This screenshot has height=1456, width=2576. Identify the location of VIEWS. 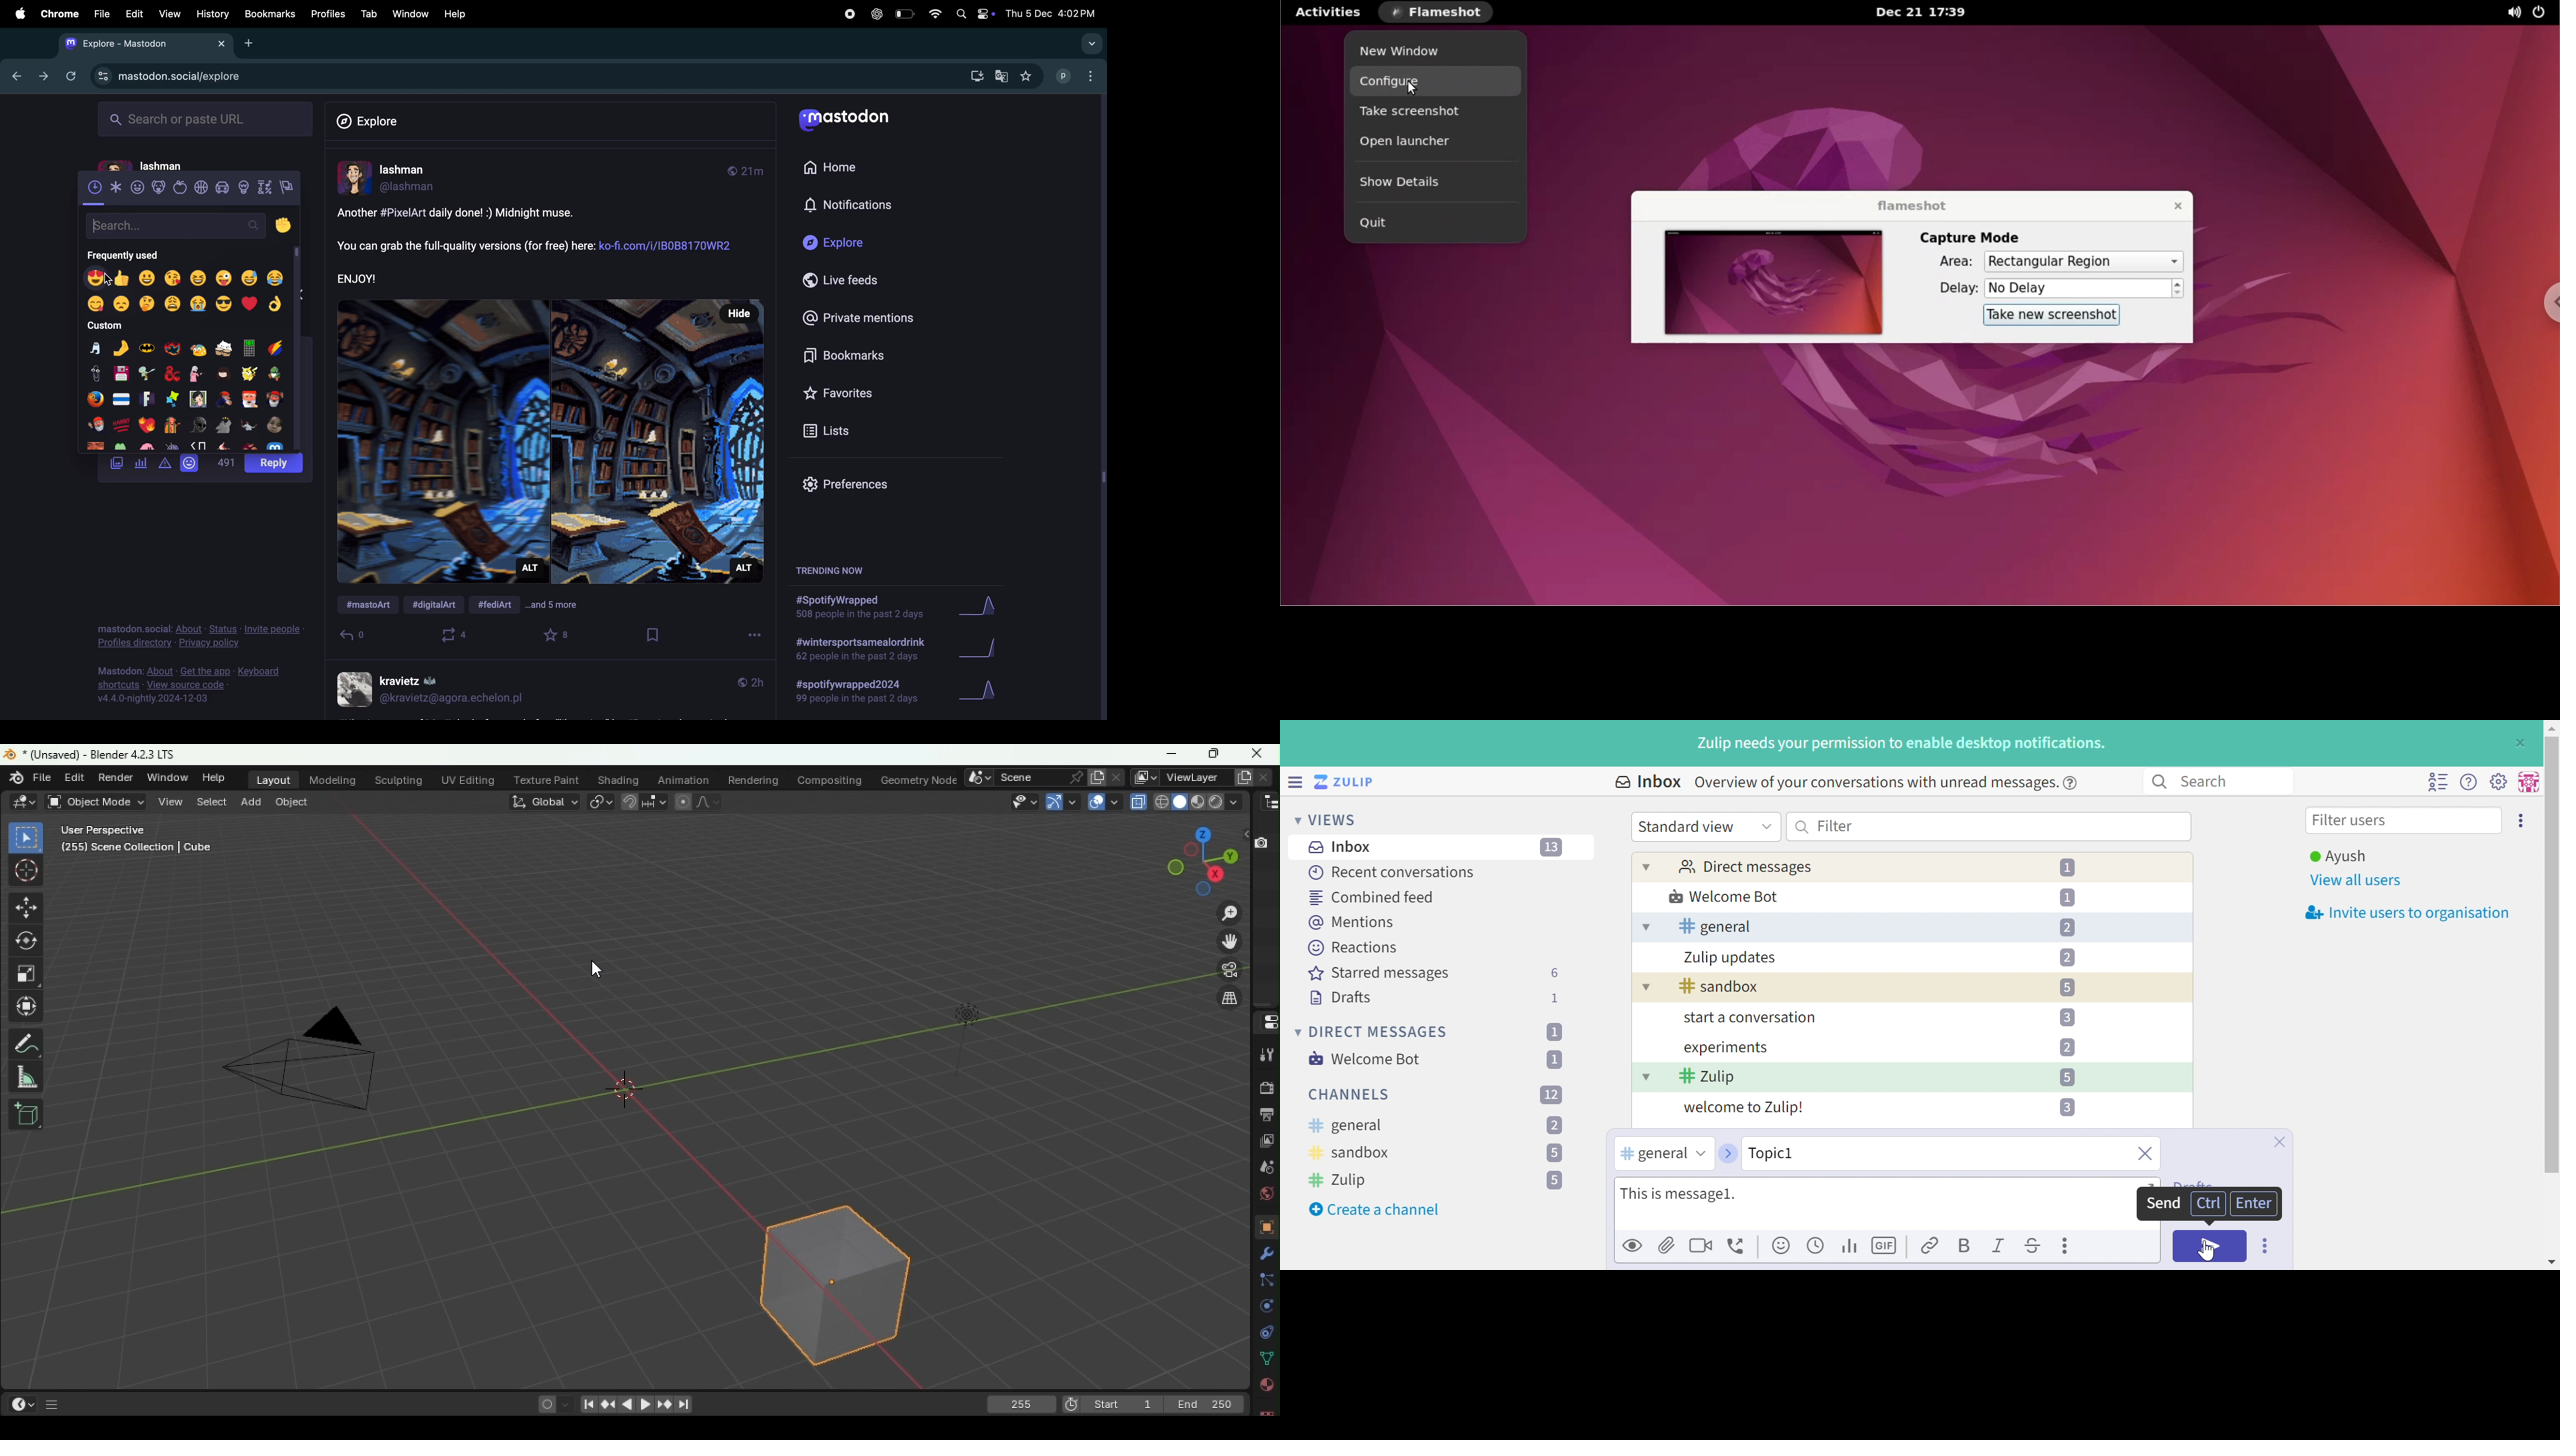
(1337, 819).